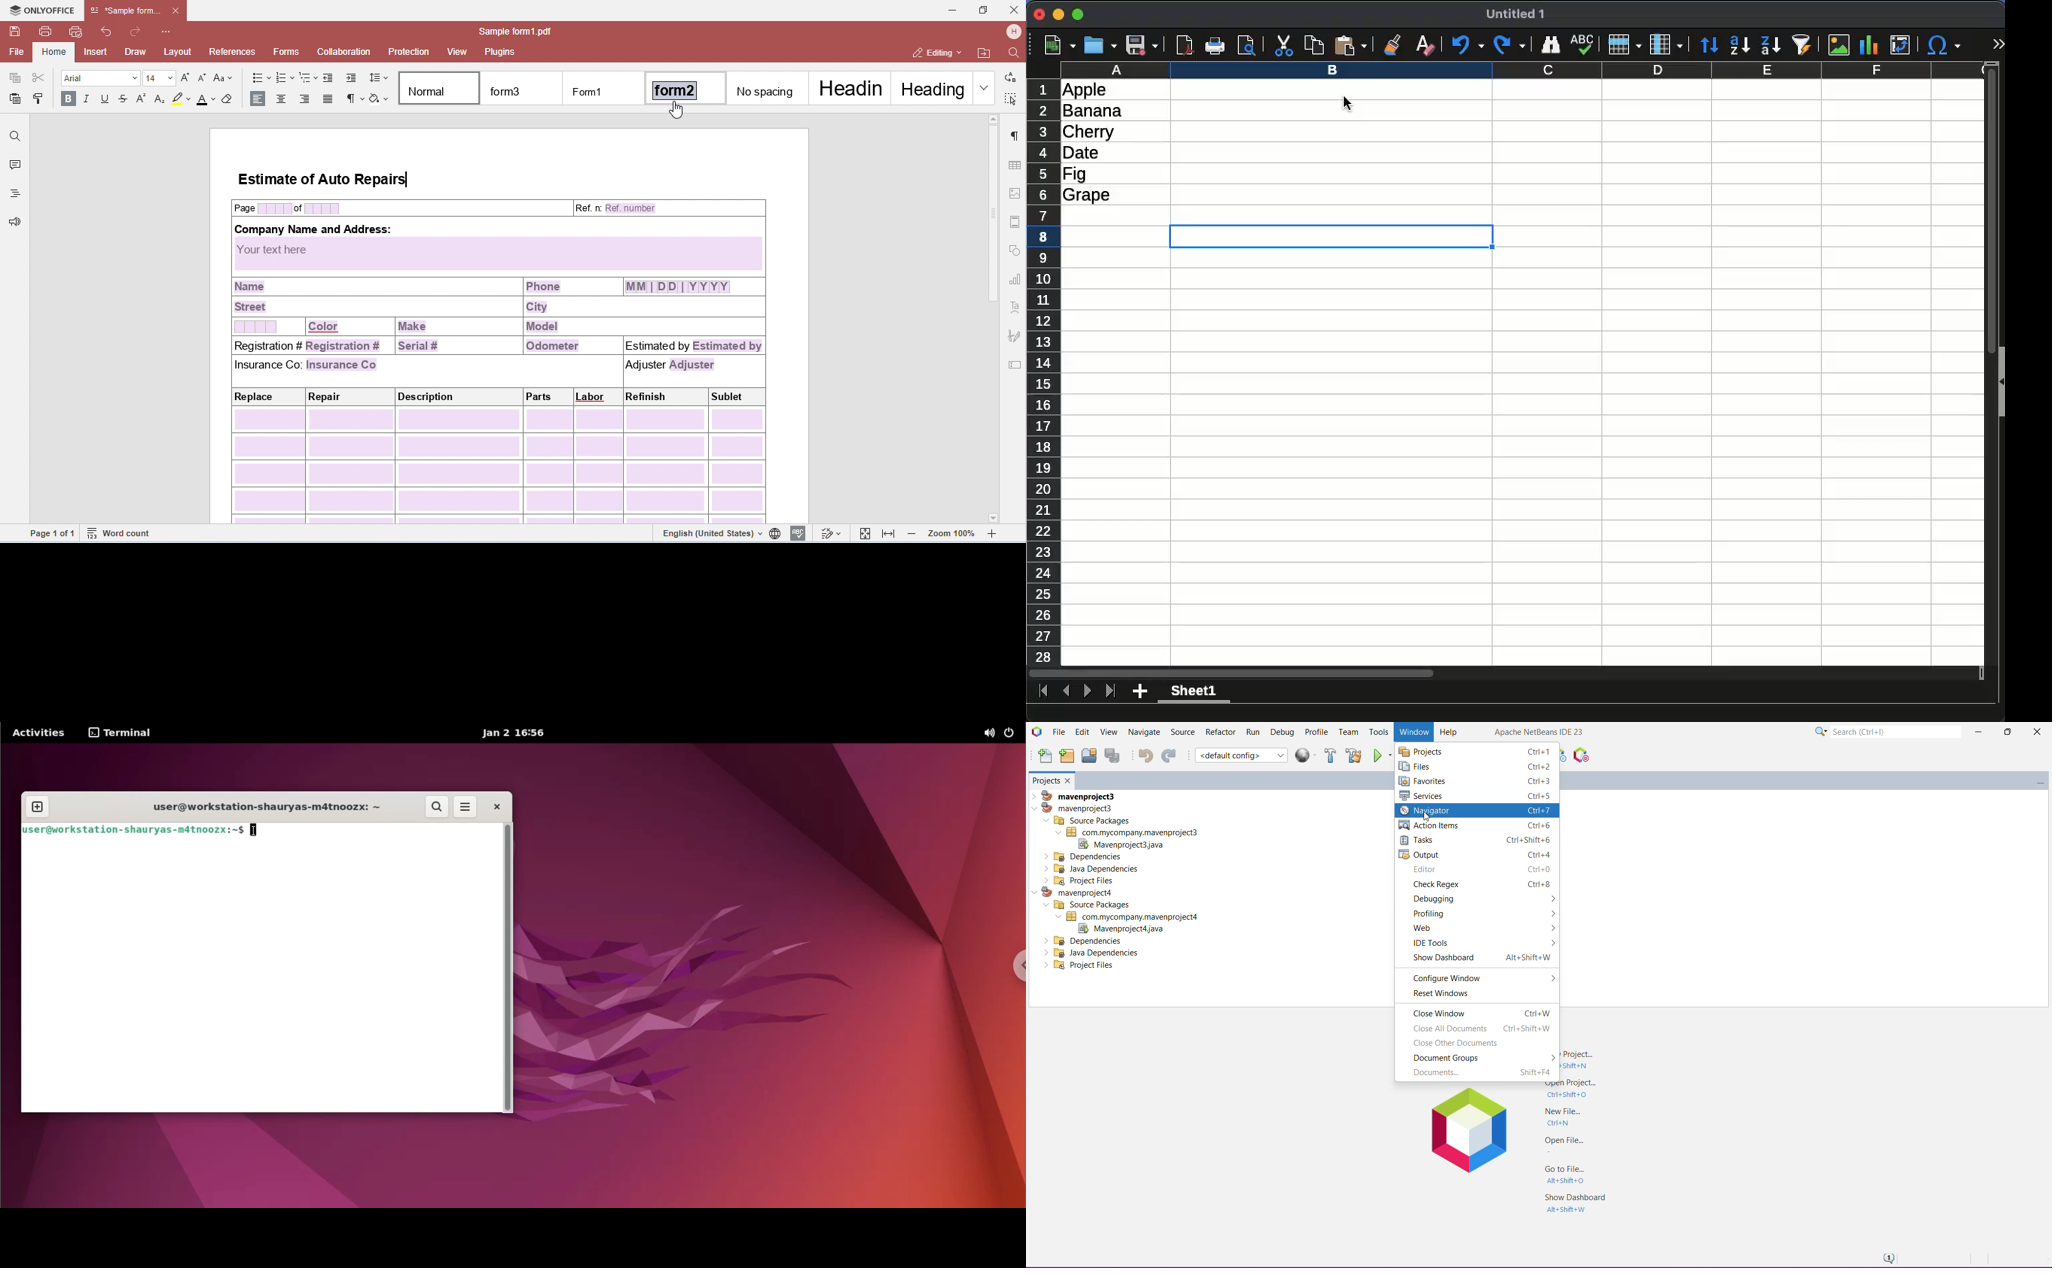 The width and height of the screenshot is (2072, 1288). What do you see at coordinates (1393, 46) in the screenshot?
I see `clone formatting` at bounding box center [1393, 46].